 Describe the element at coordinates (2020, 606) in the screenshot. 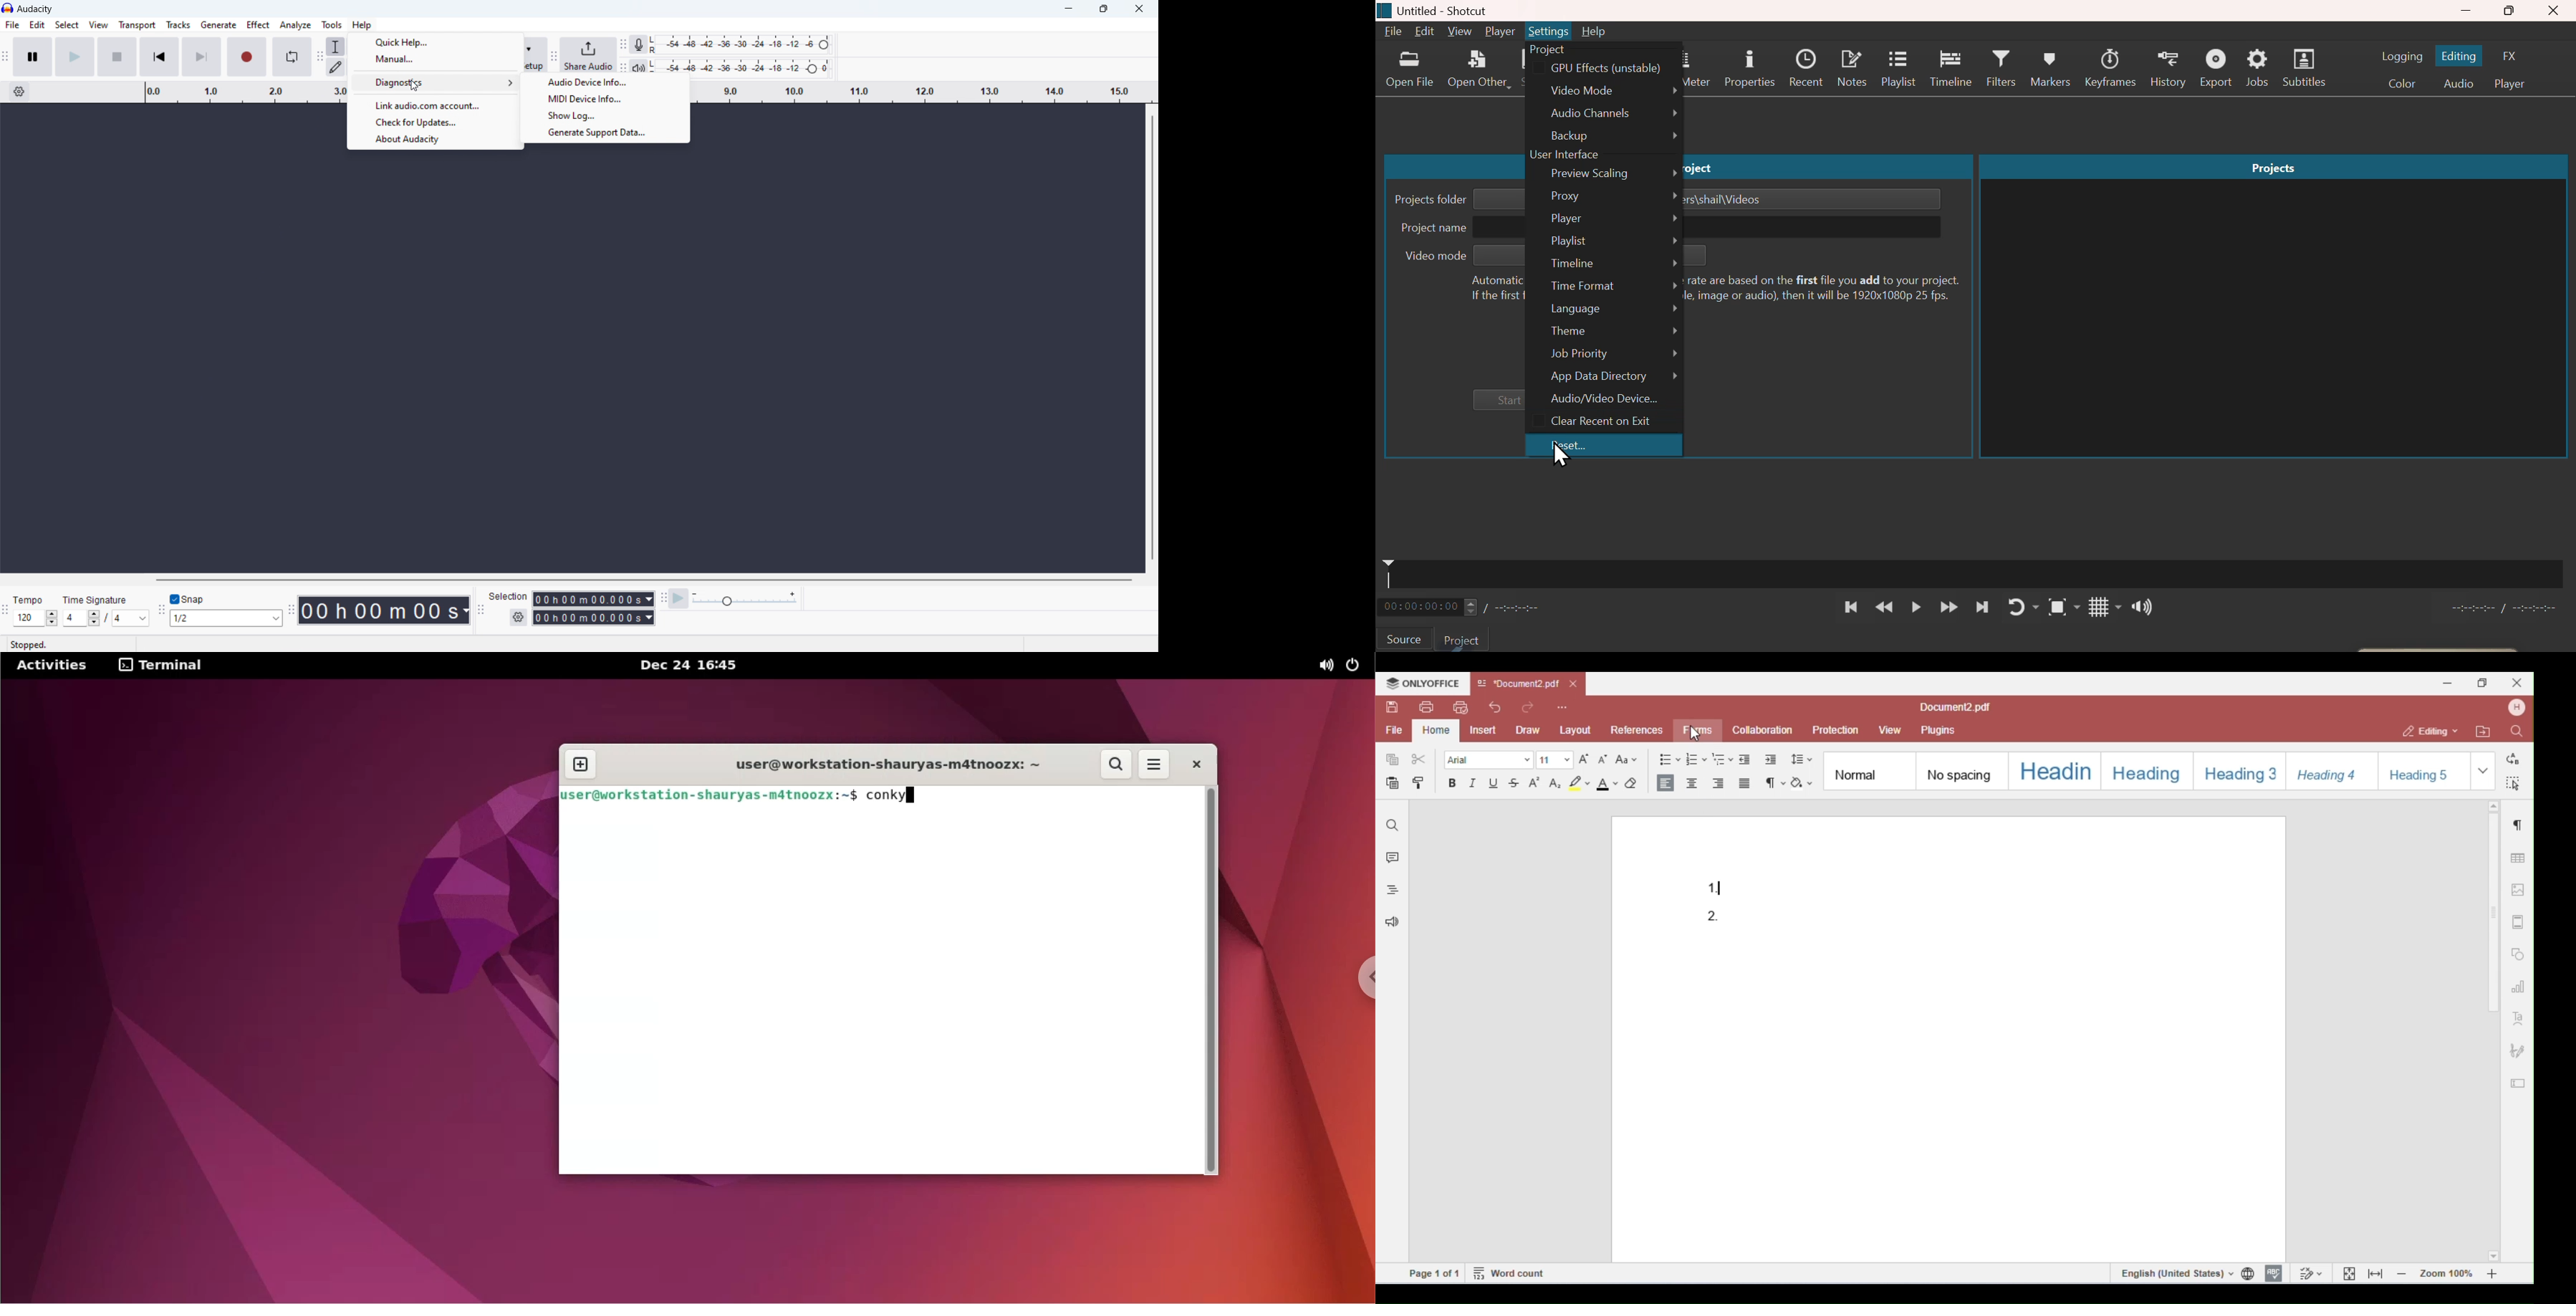

I see `Replay` at that location.